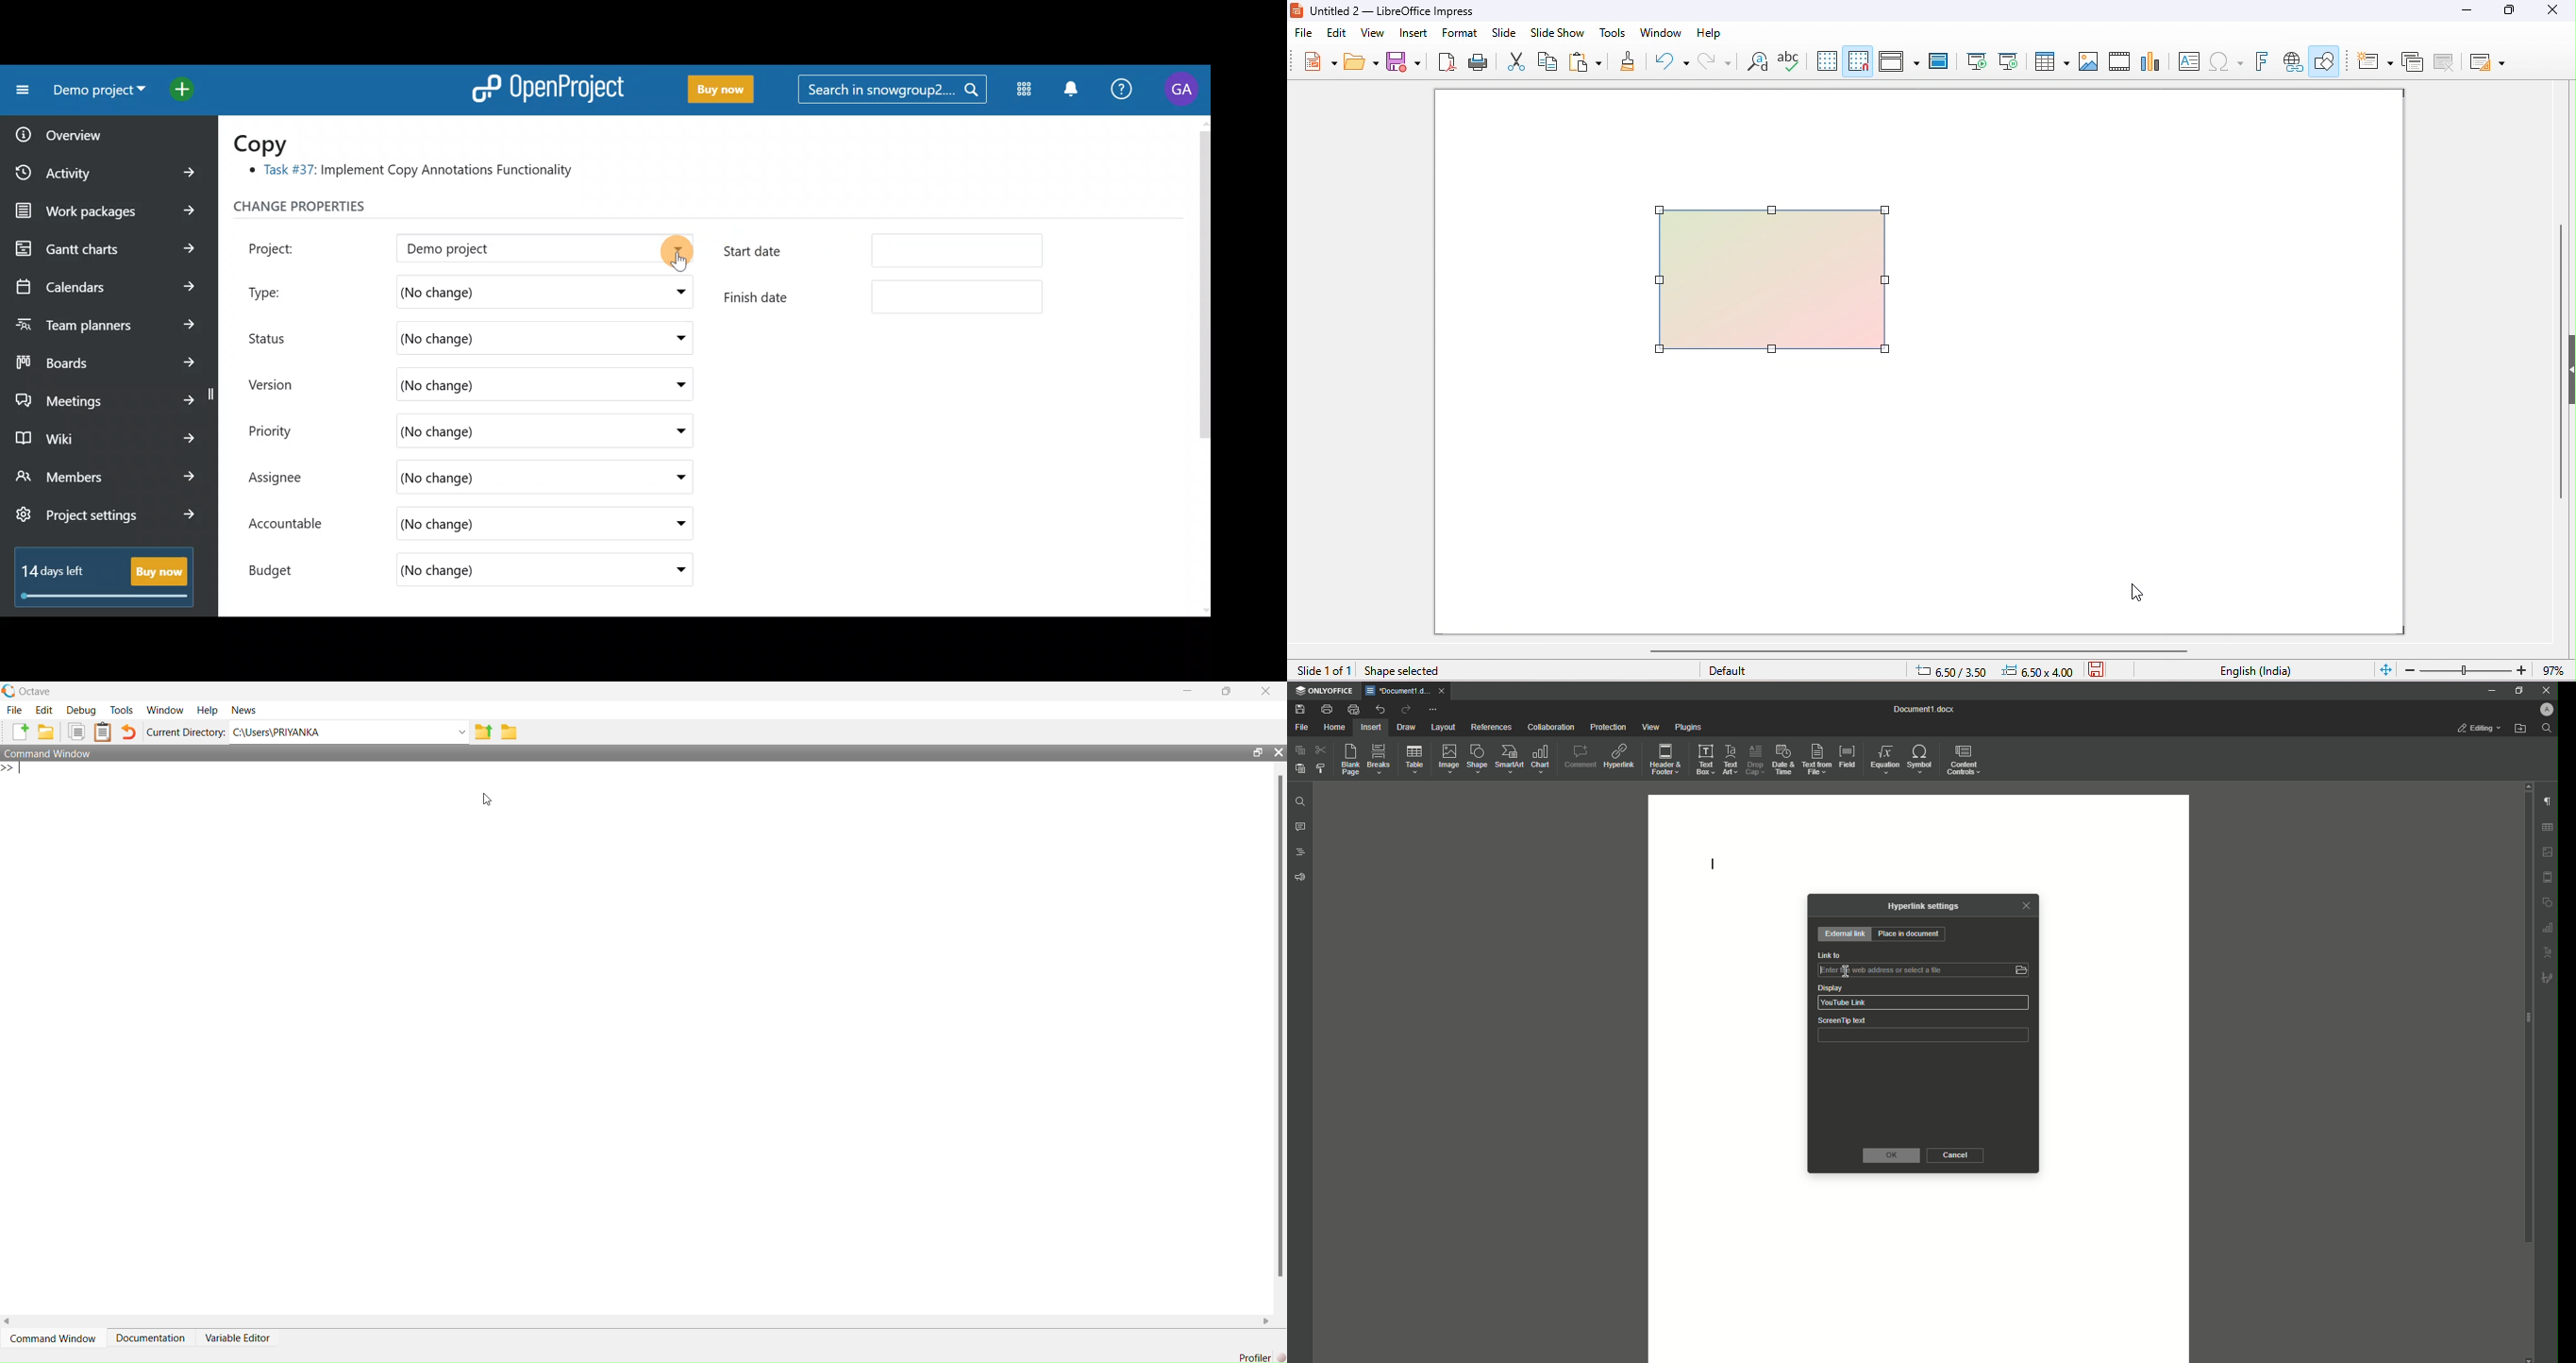  What do you see at coordinates (1362, 61) in the screenshot?
I see `open` at bounding box center [1362, 61].